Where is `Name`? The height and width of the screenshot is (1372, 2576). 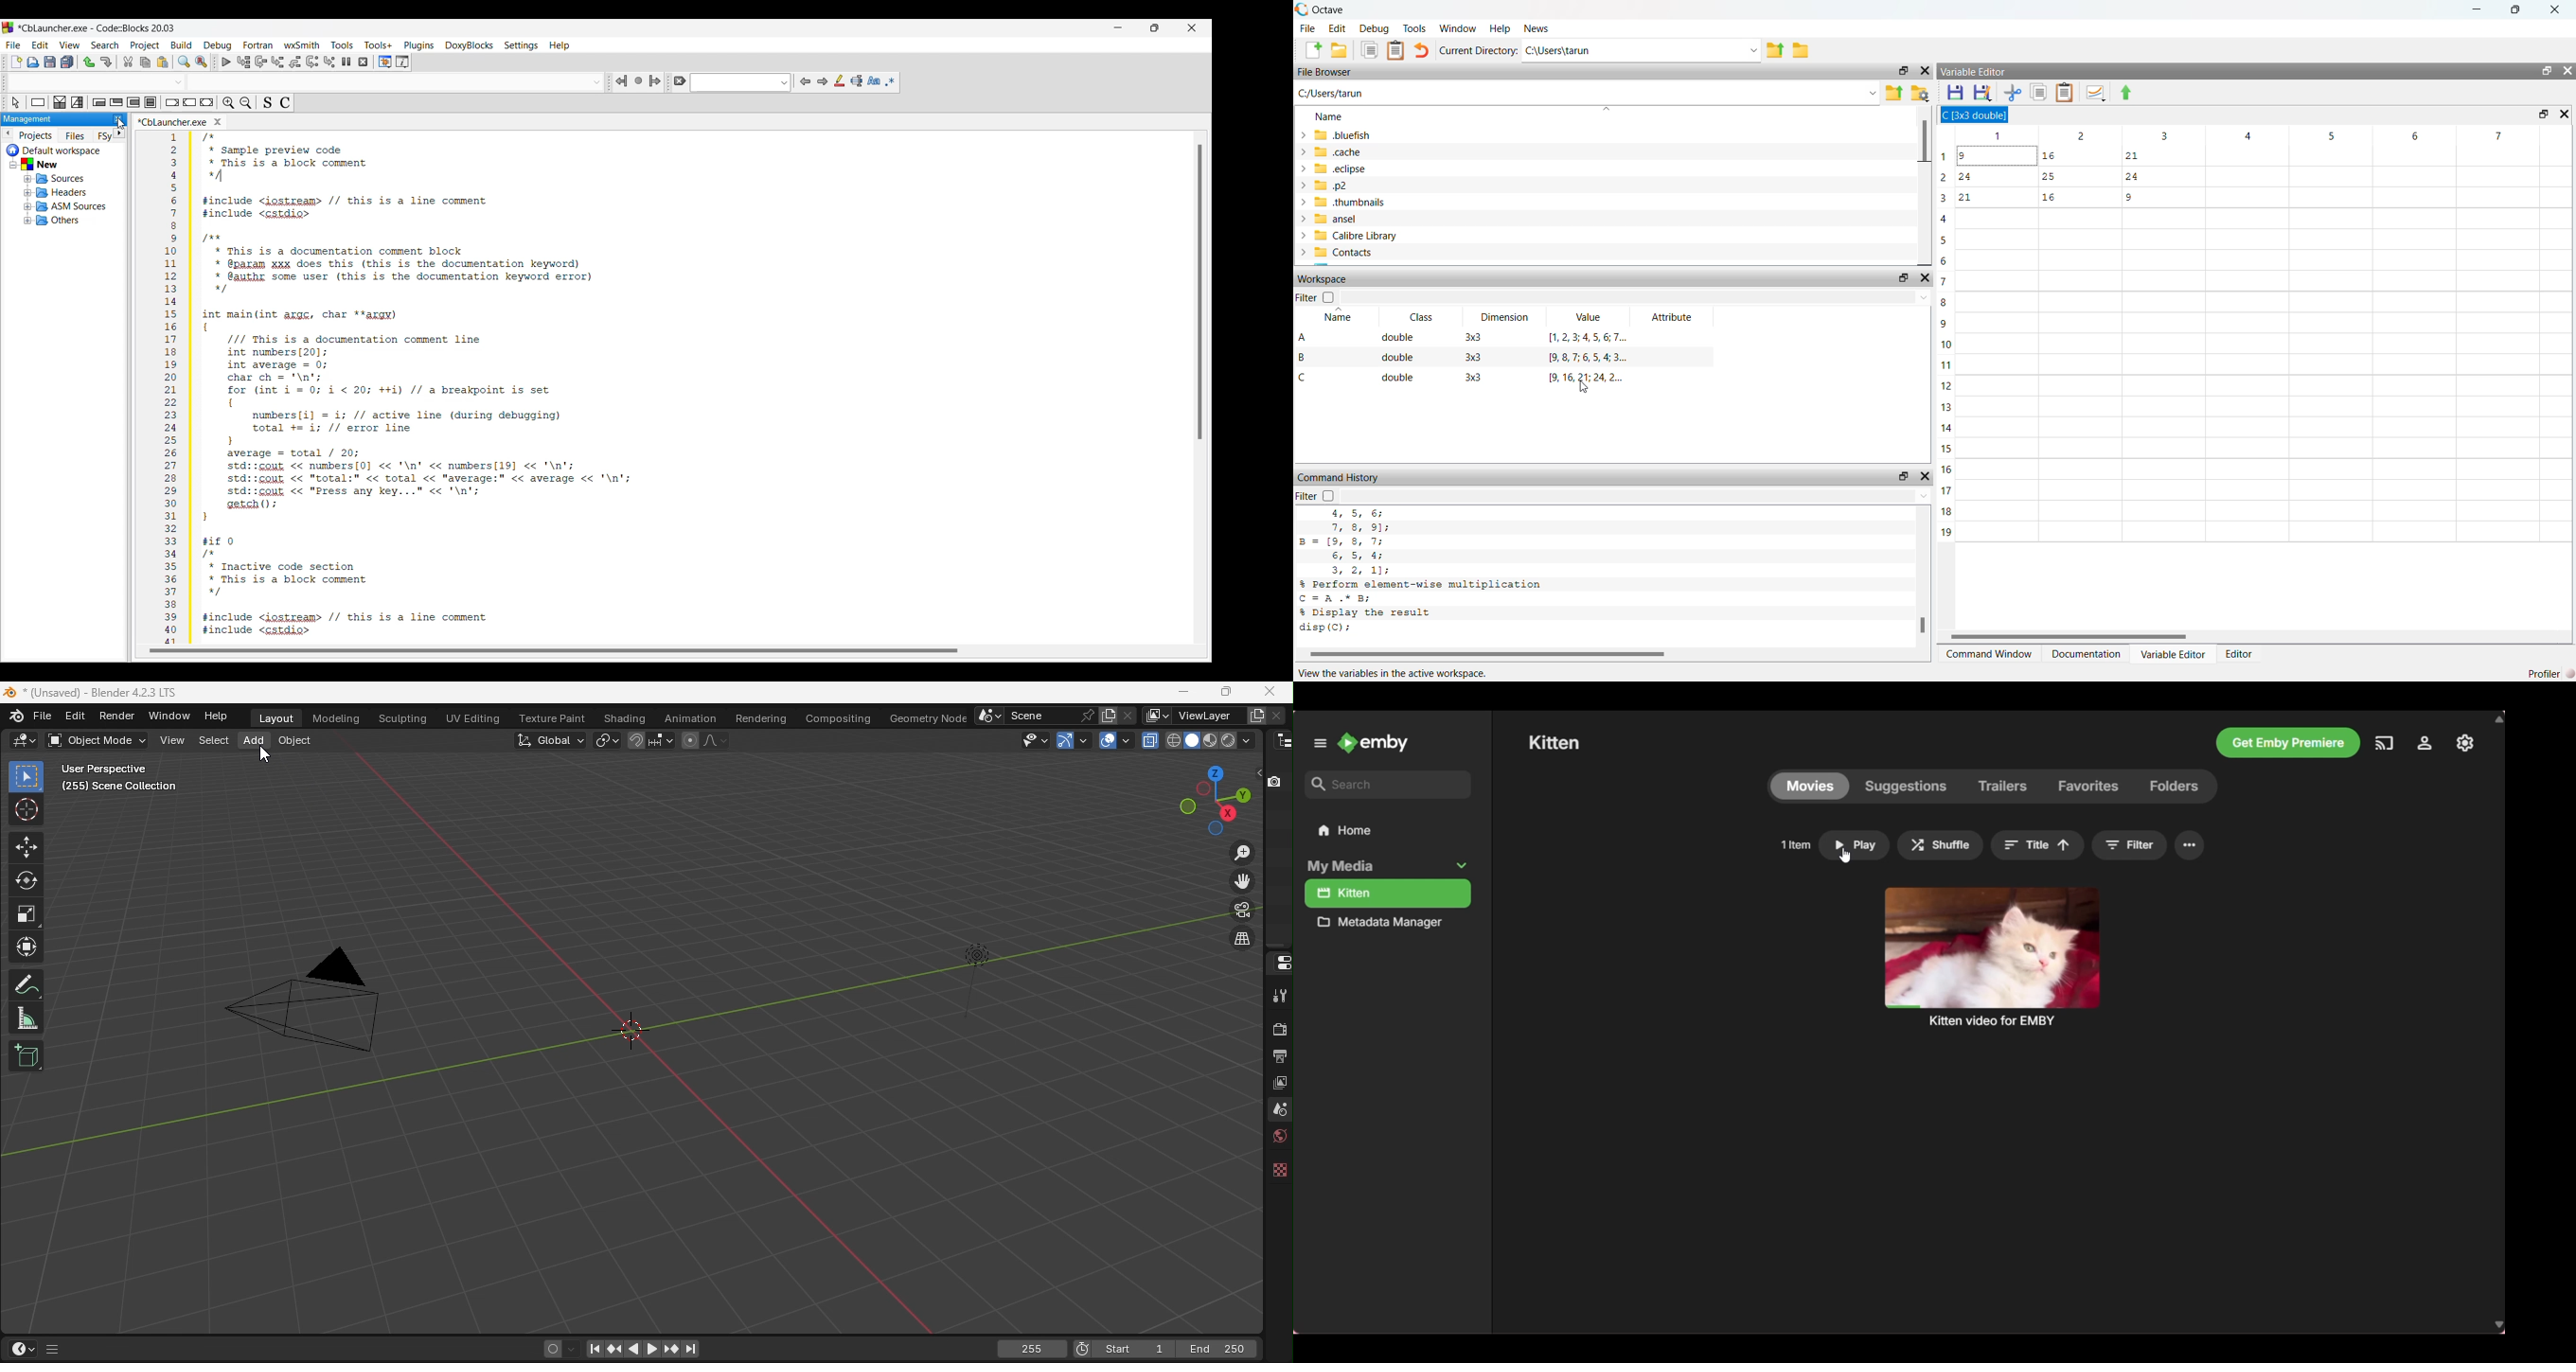
Name is located at coordinates (1329, 116).